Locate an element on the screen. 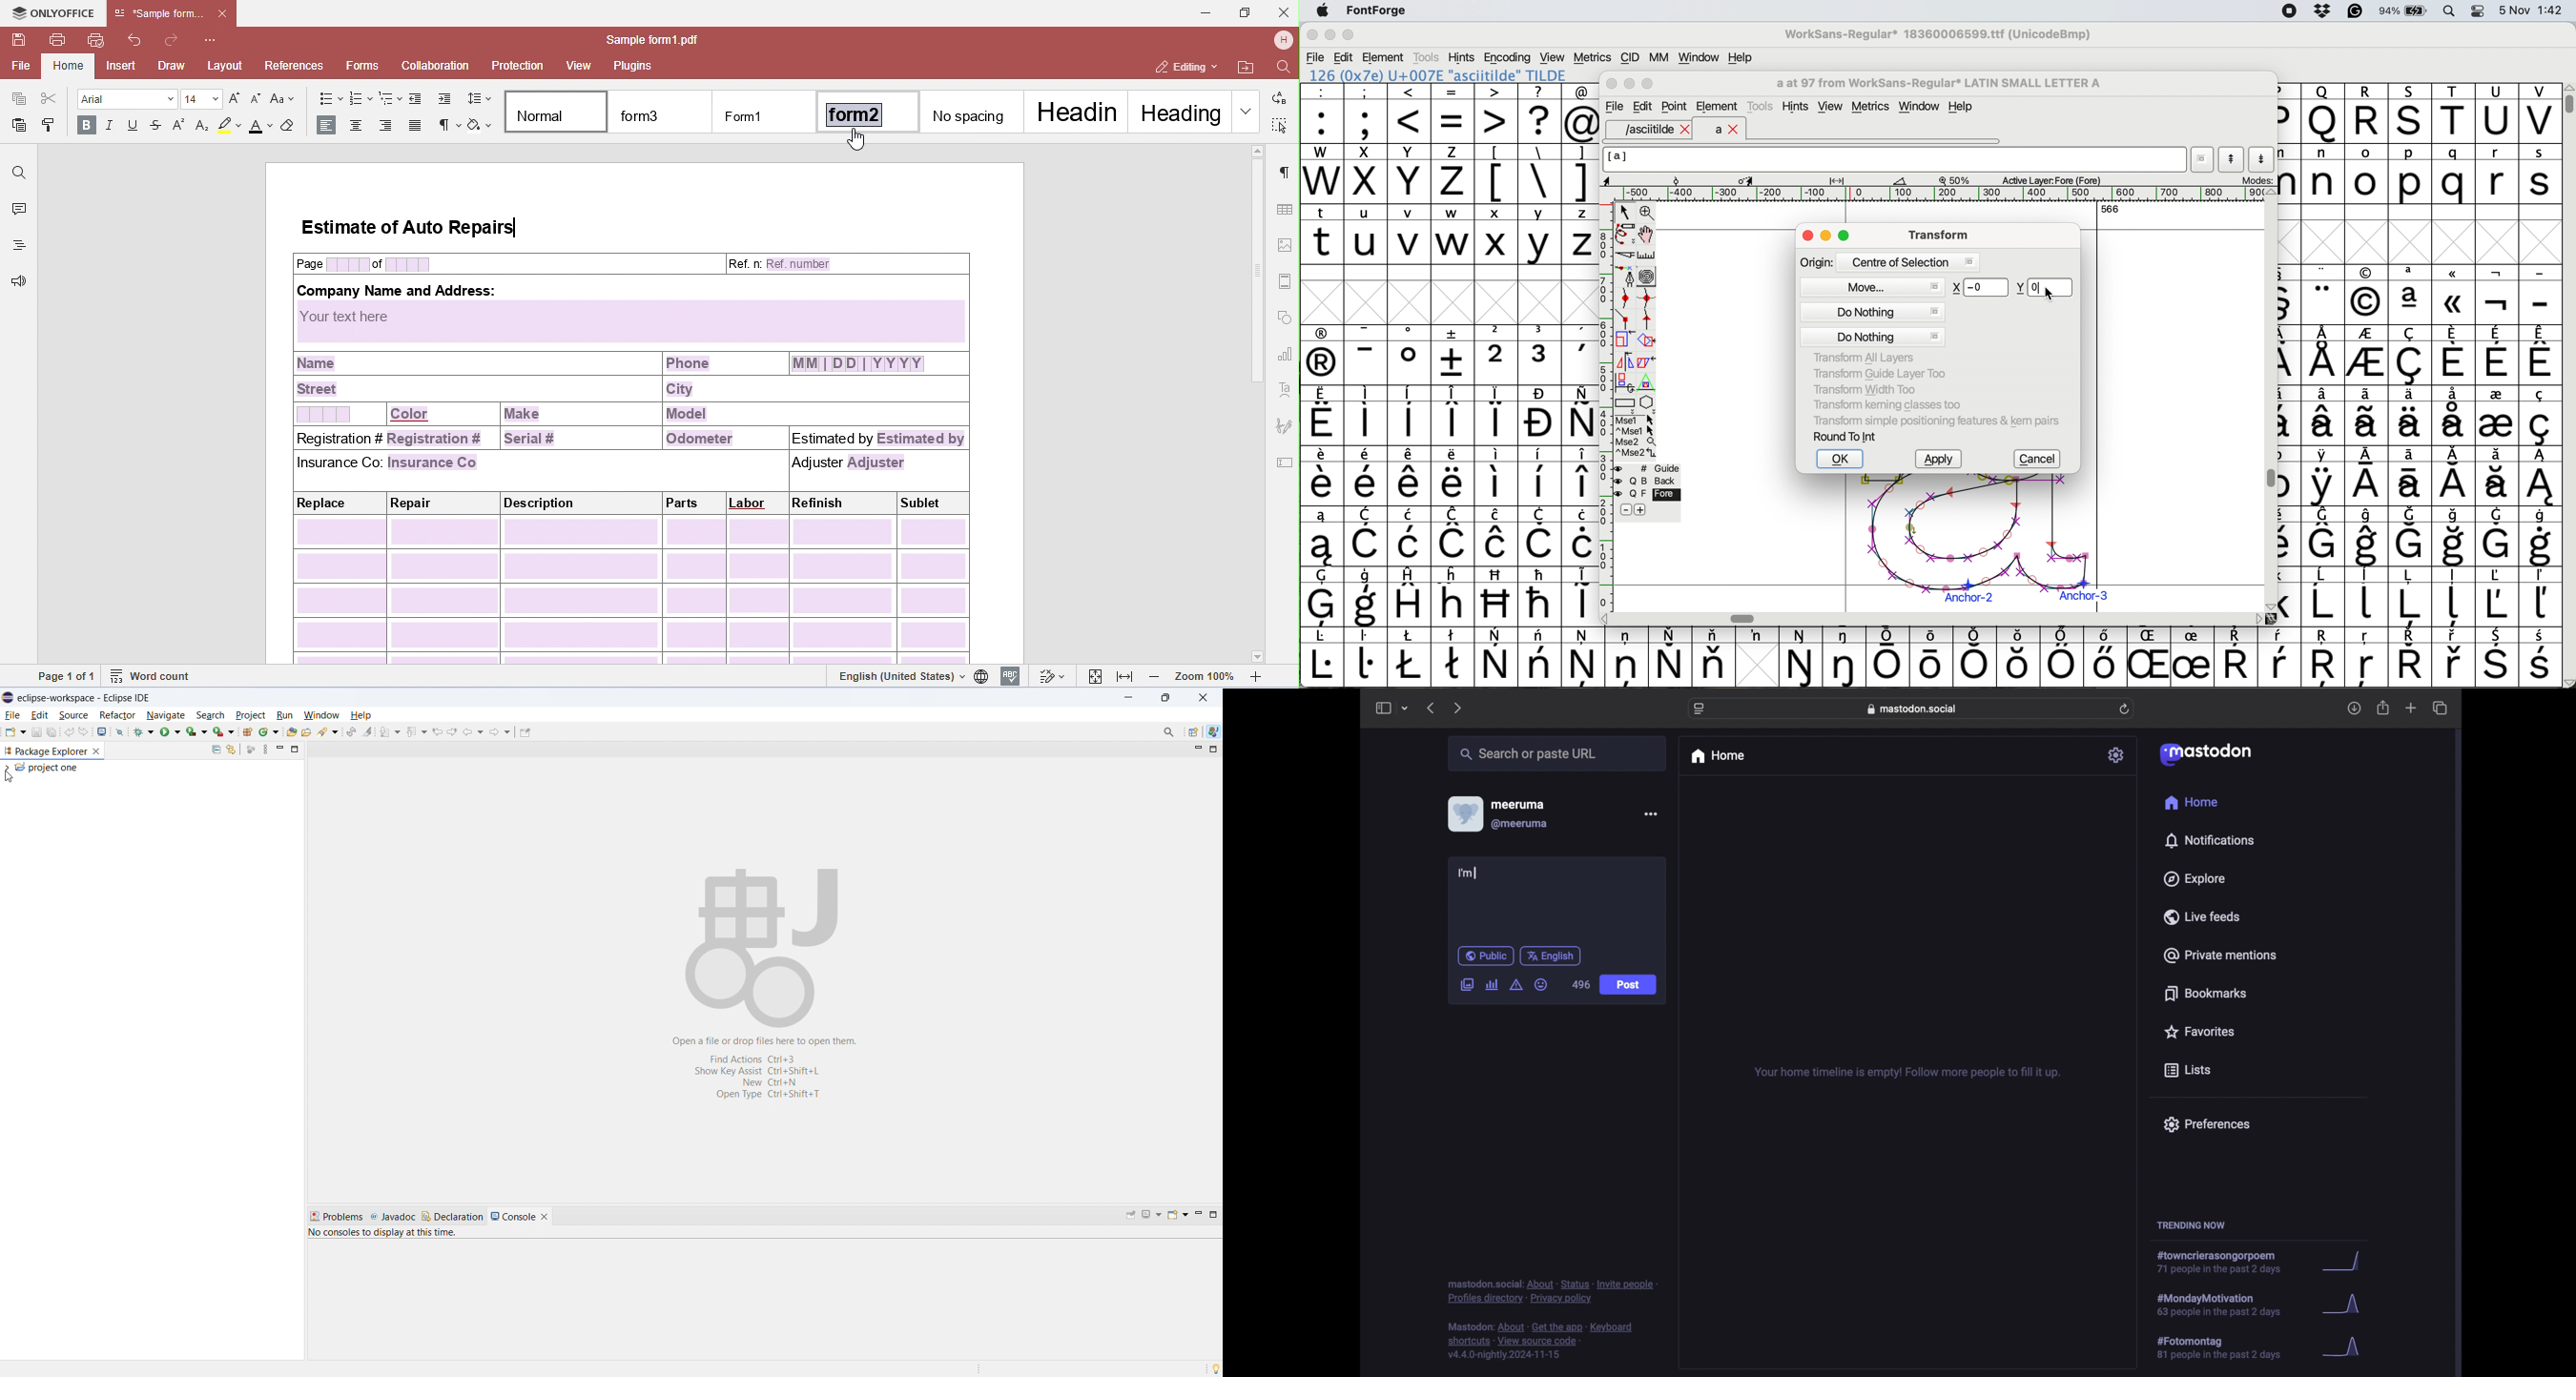 This screenshot has height=1400, width=2576. favorites is located at coordinates (2199, 1031).